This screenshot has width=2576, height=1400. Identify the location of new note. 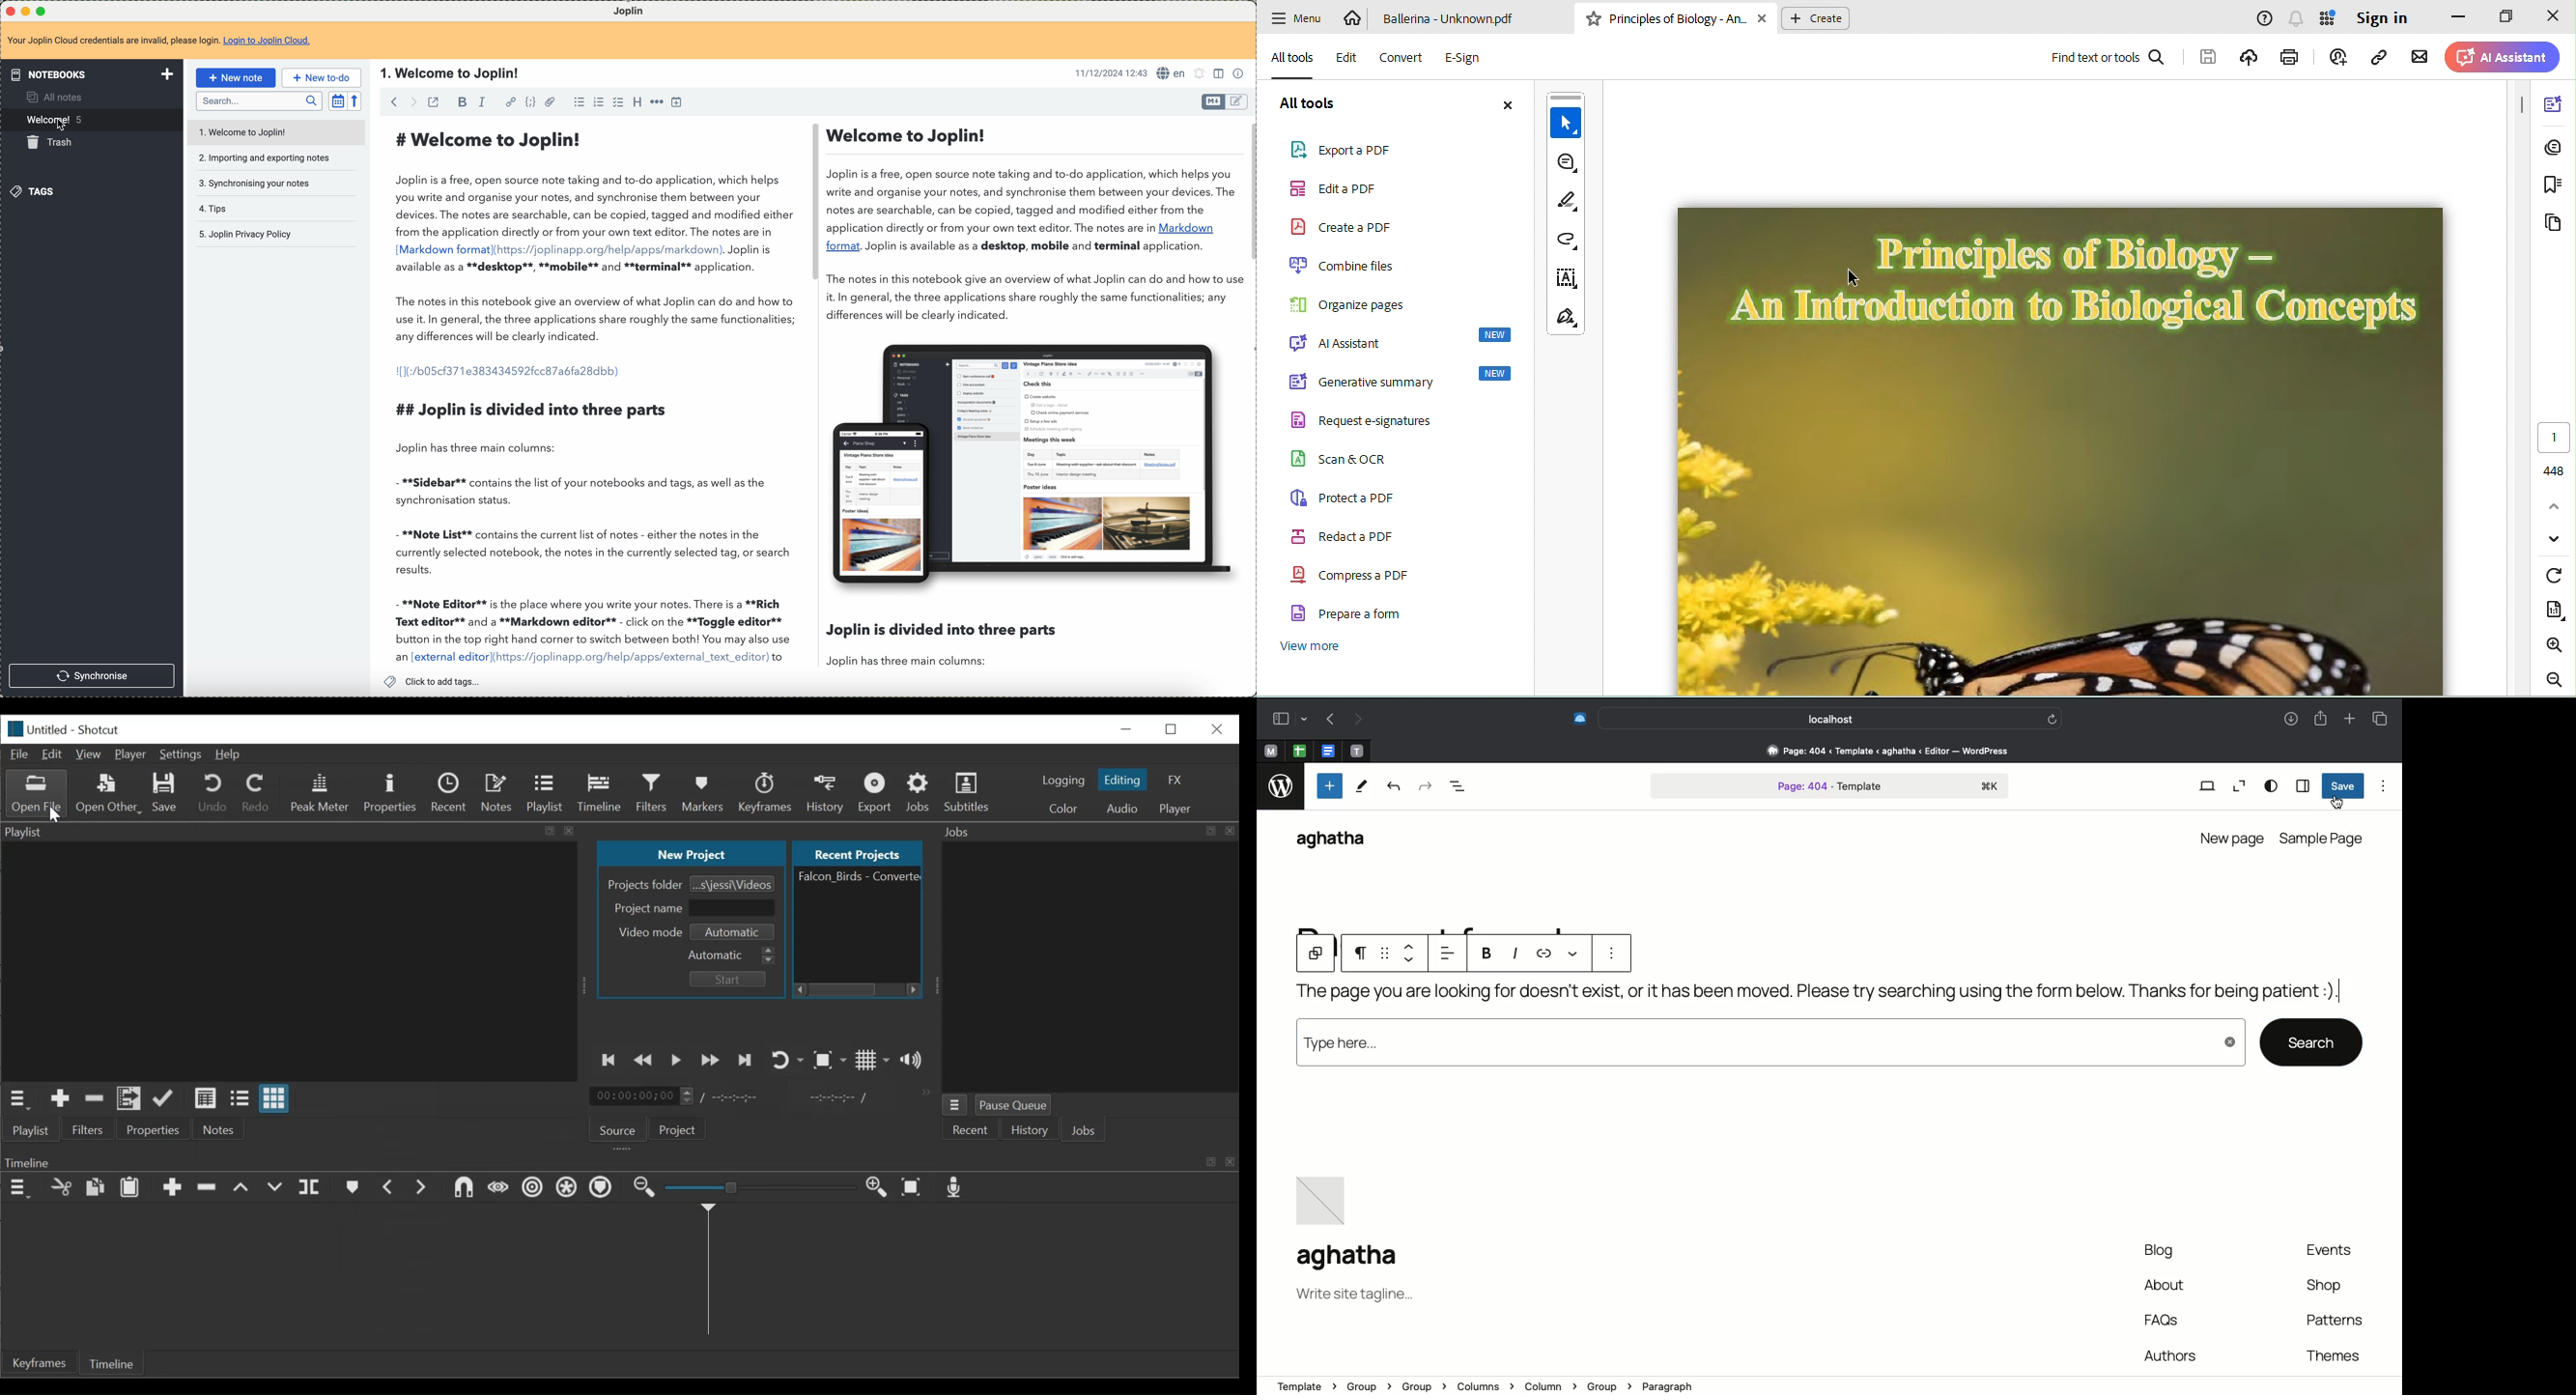
(239, 77).